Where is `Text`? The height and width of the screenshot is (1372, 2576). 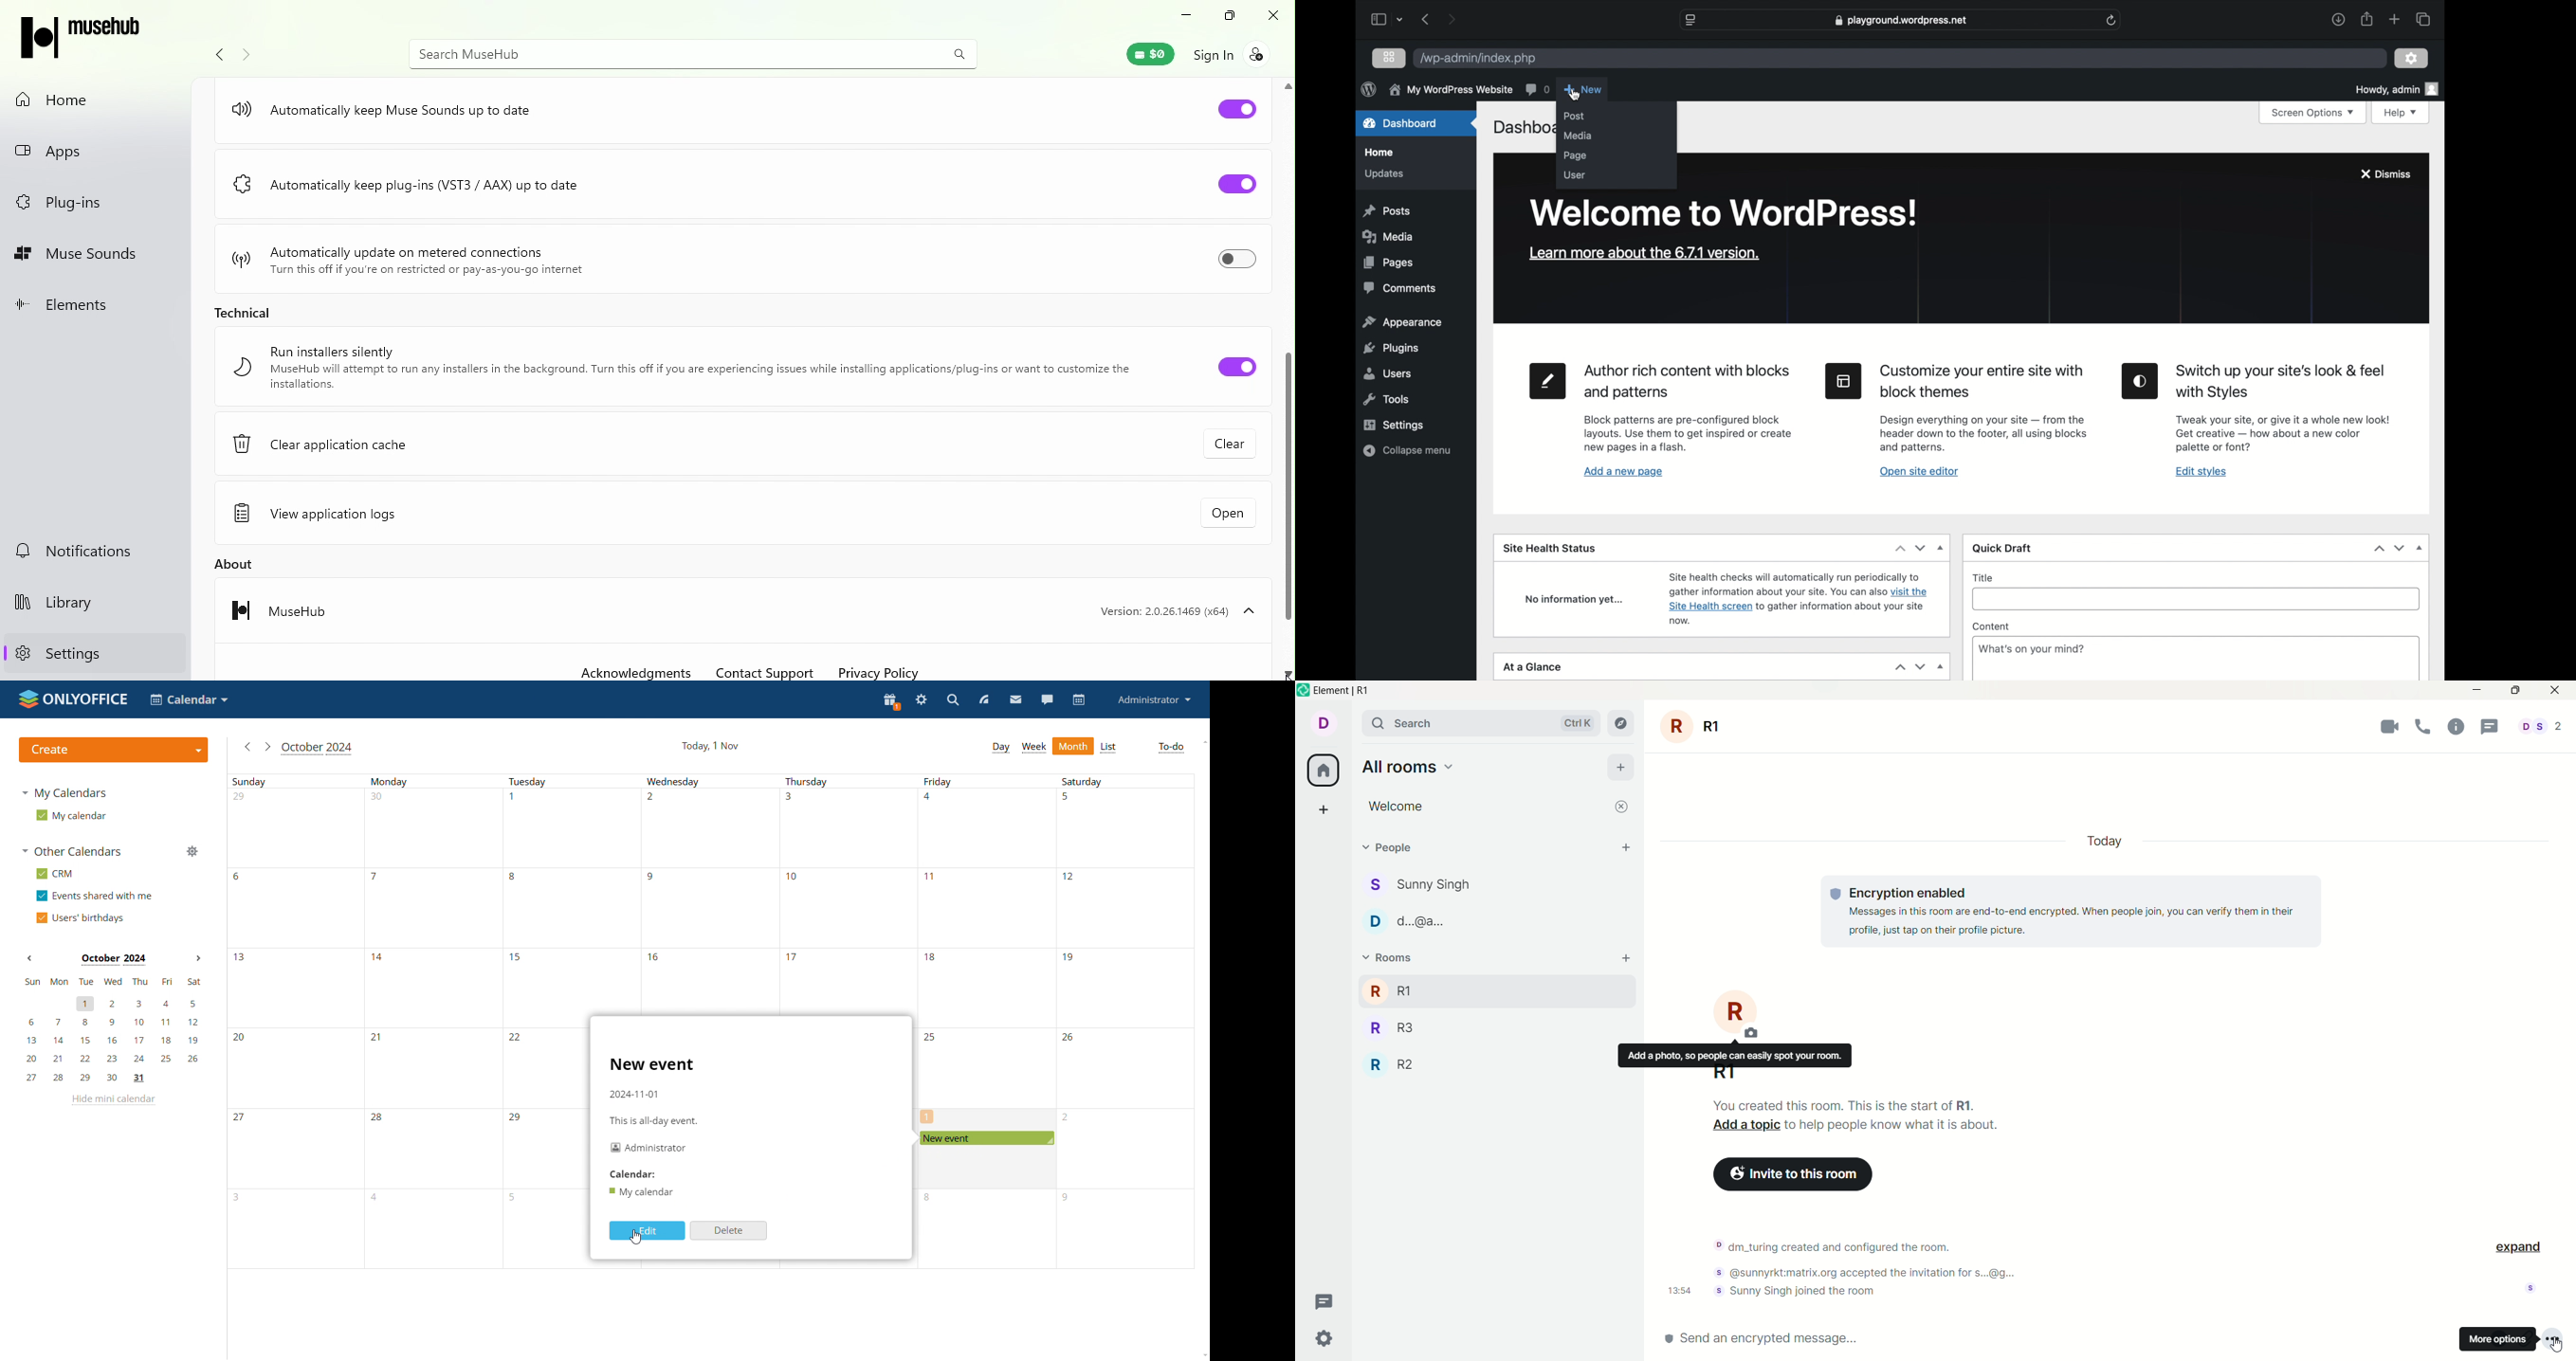
Text is located at coordinates (1893, 1125).